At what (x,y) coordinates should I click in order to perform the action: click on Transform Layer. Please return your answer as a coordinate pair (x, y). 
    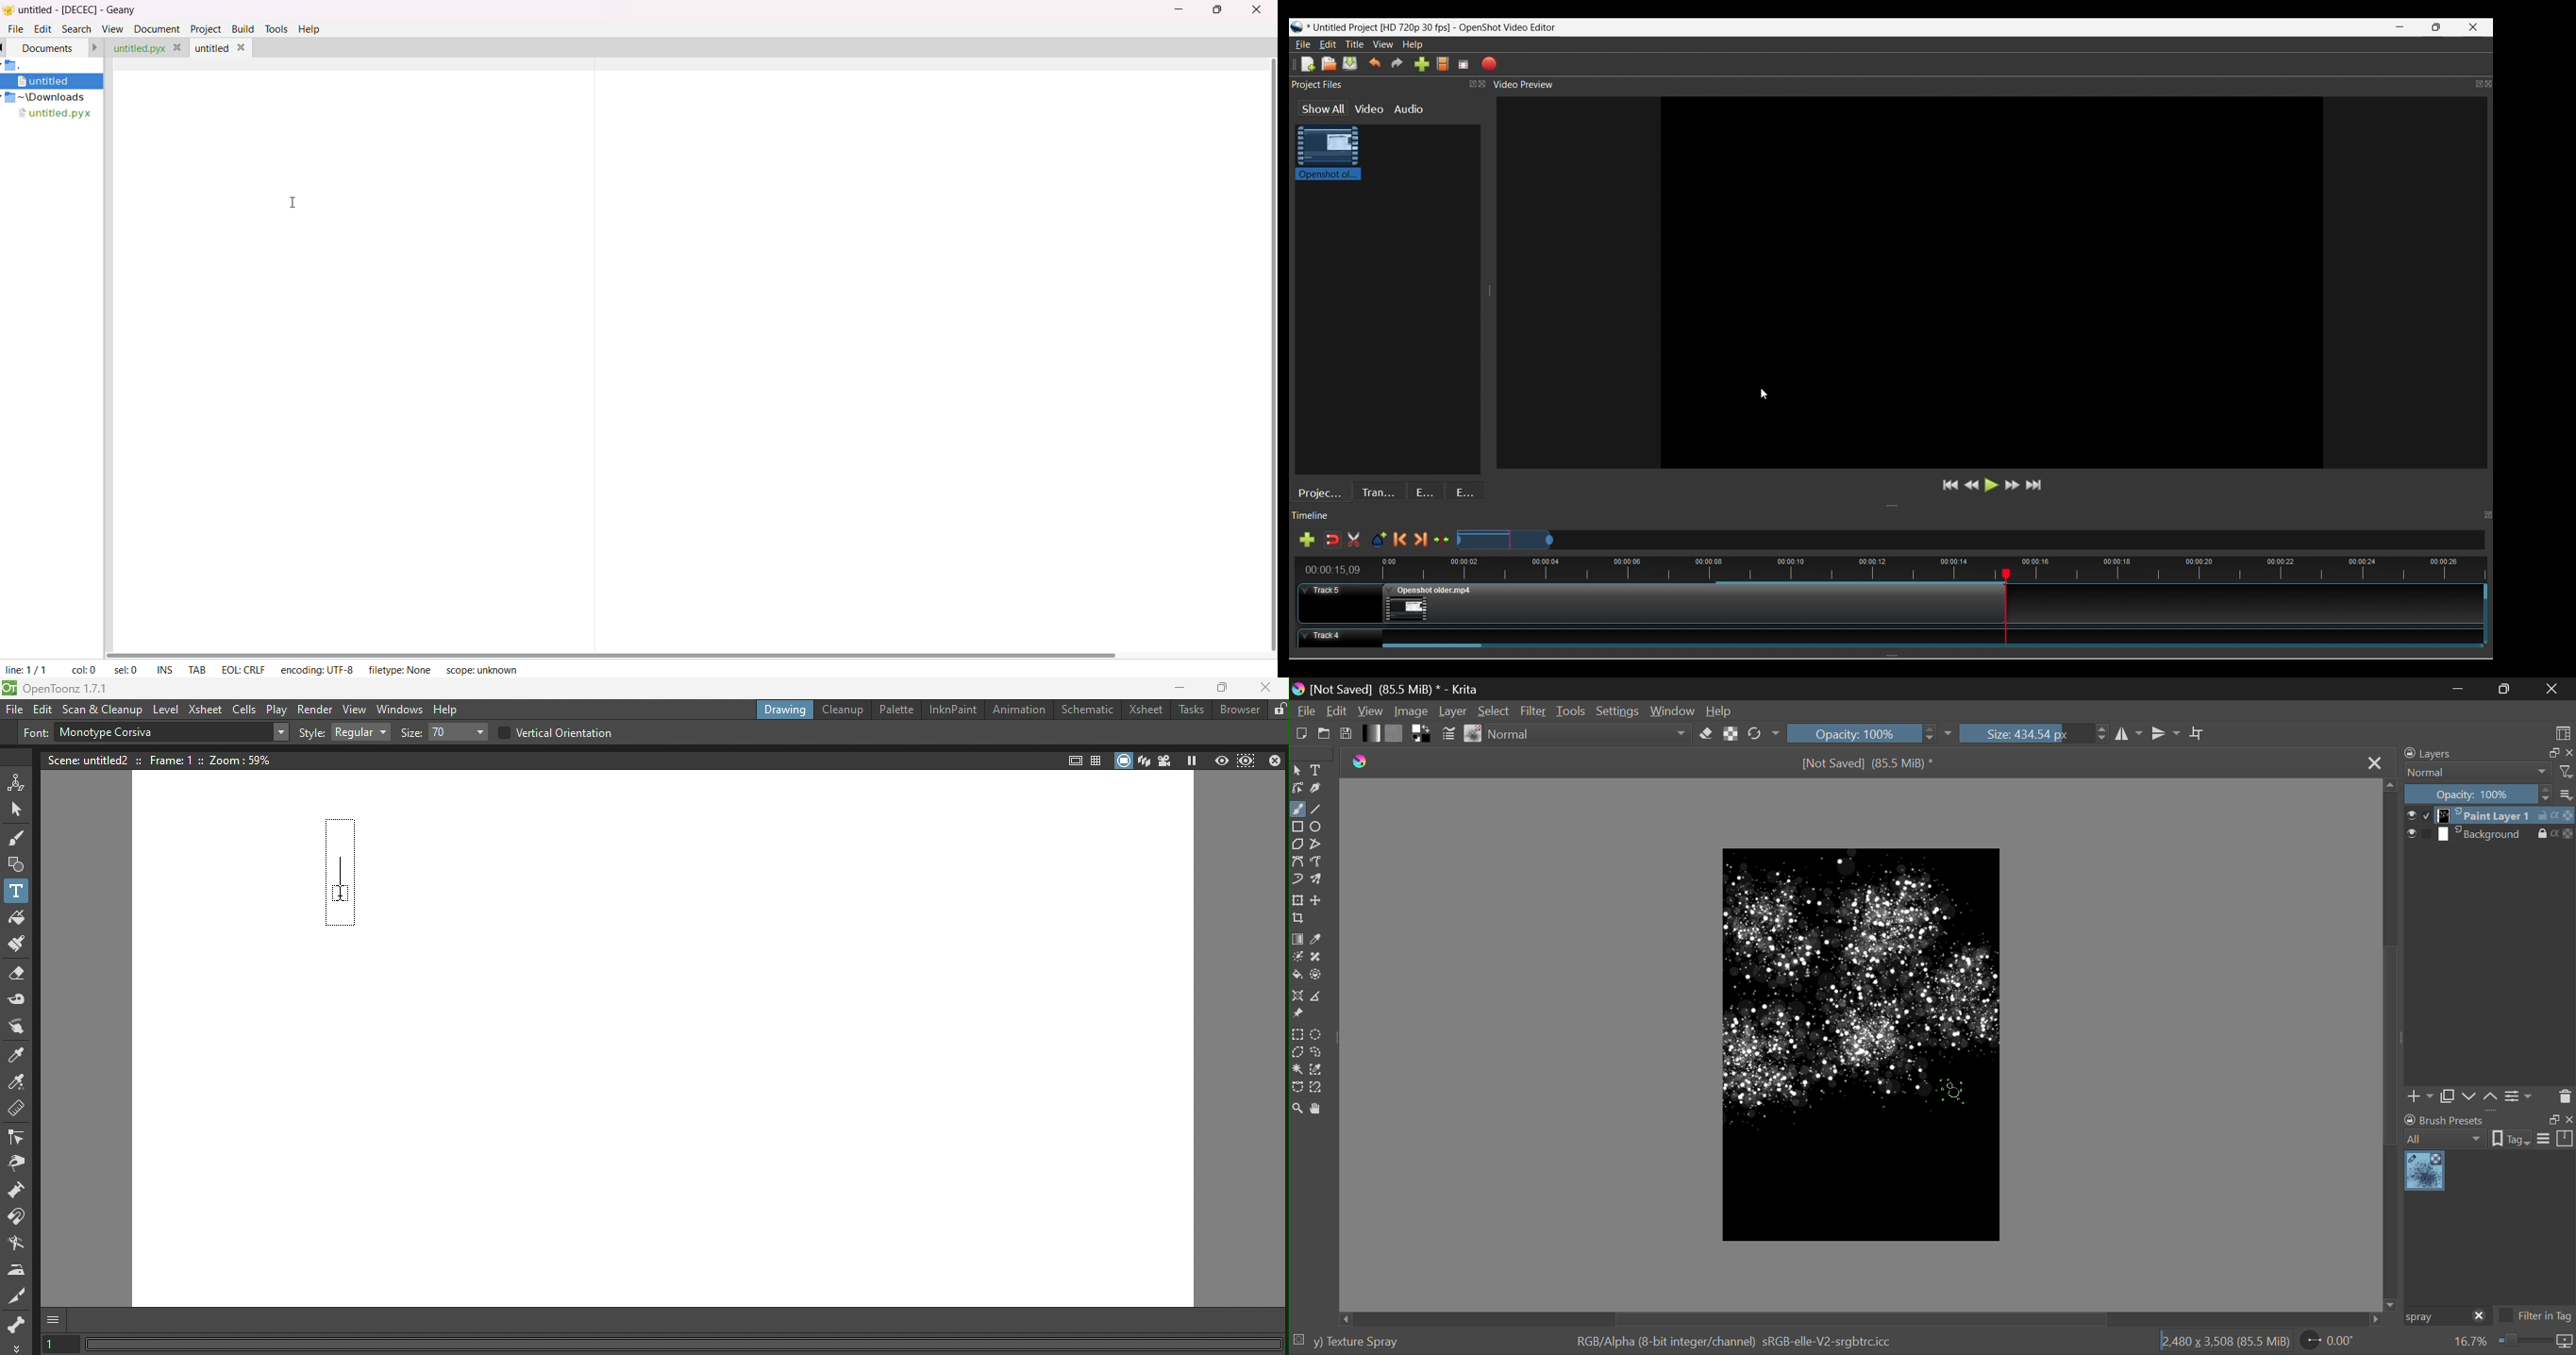
    Looking at the image, I should click on (1298, 900).